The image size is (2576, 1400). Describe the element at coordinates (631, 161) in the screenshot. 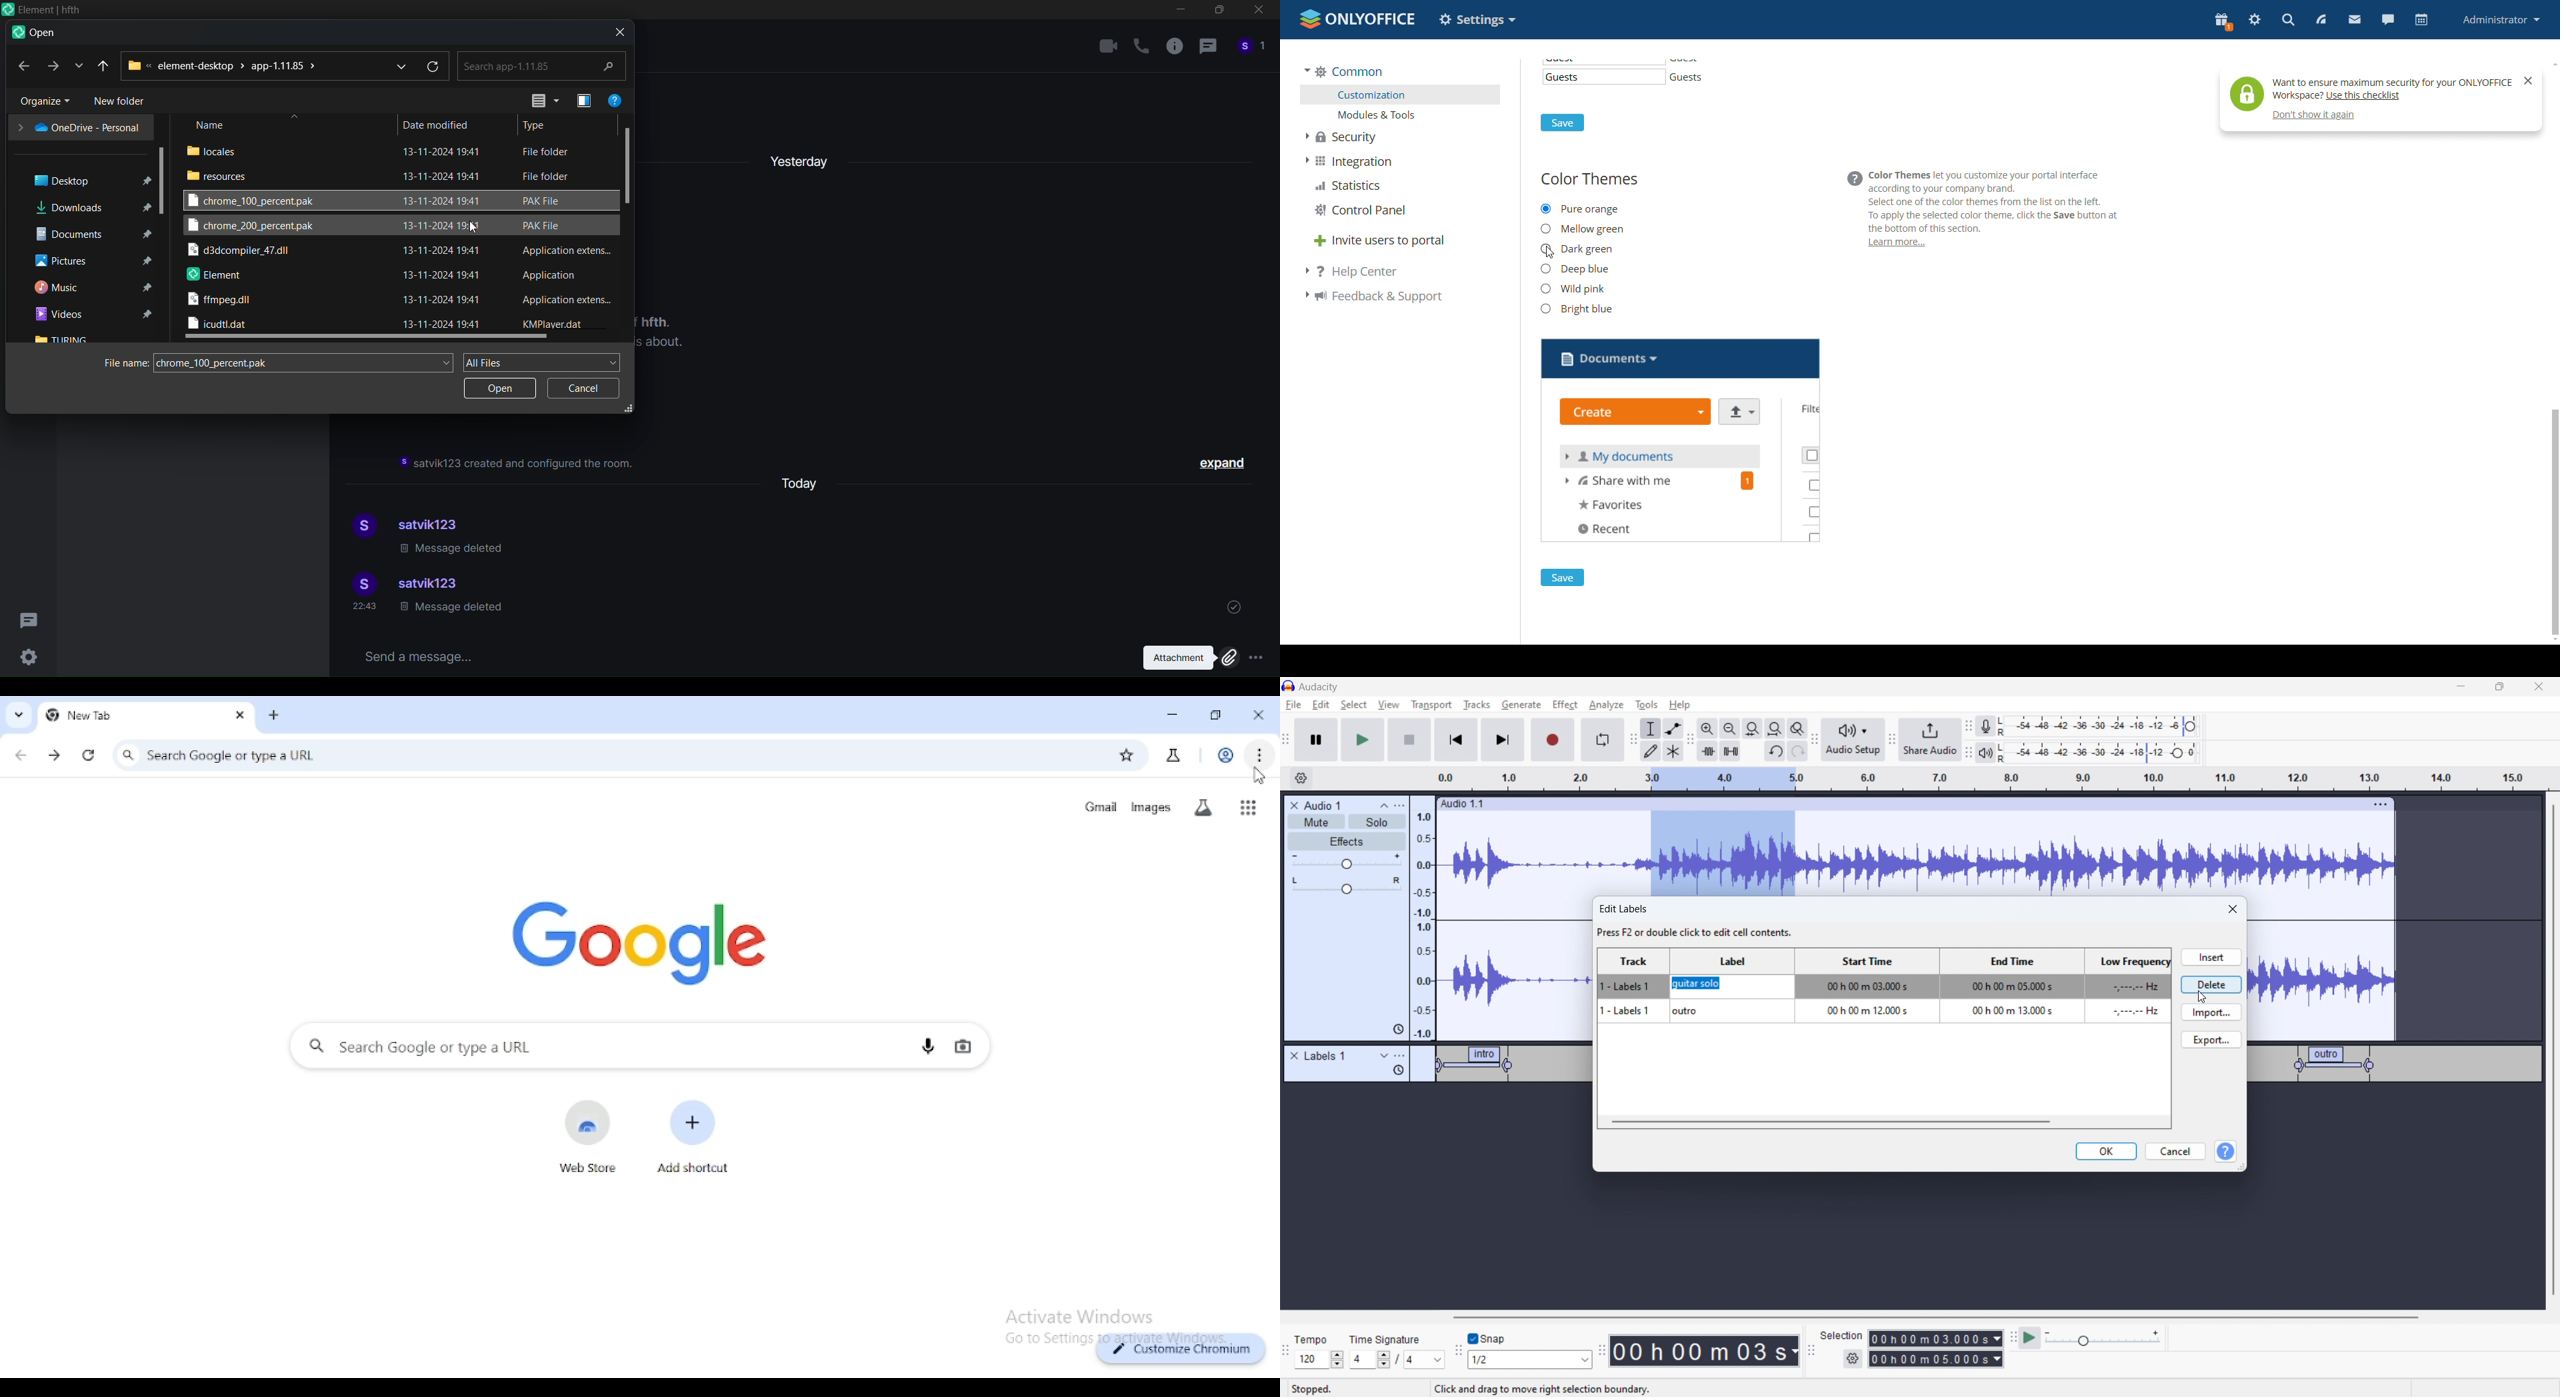

I see `vertical scroll bar` at that location.